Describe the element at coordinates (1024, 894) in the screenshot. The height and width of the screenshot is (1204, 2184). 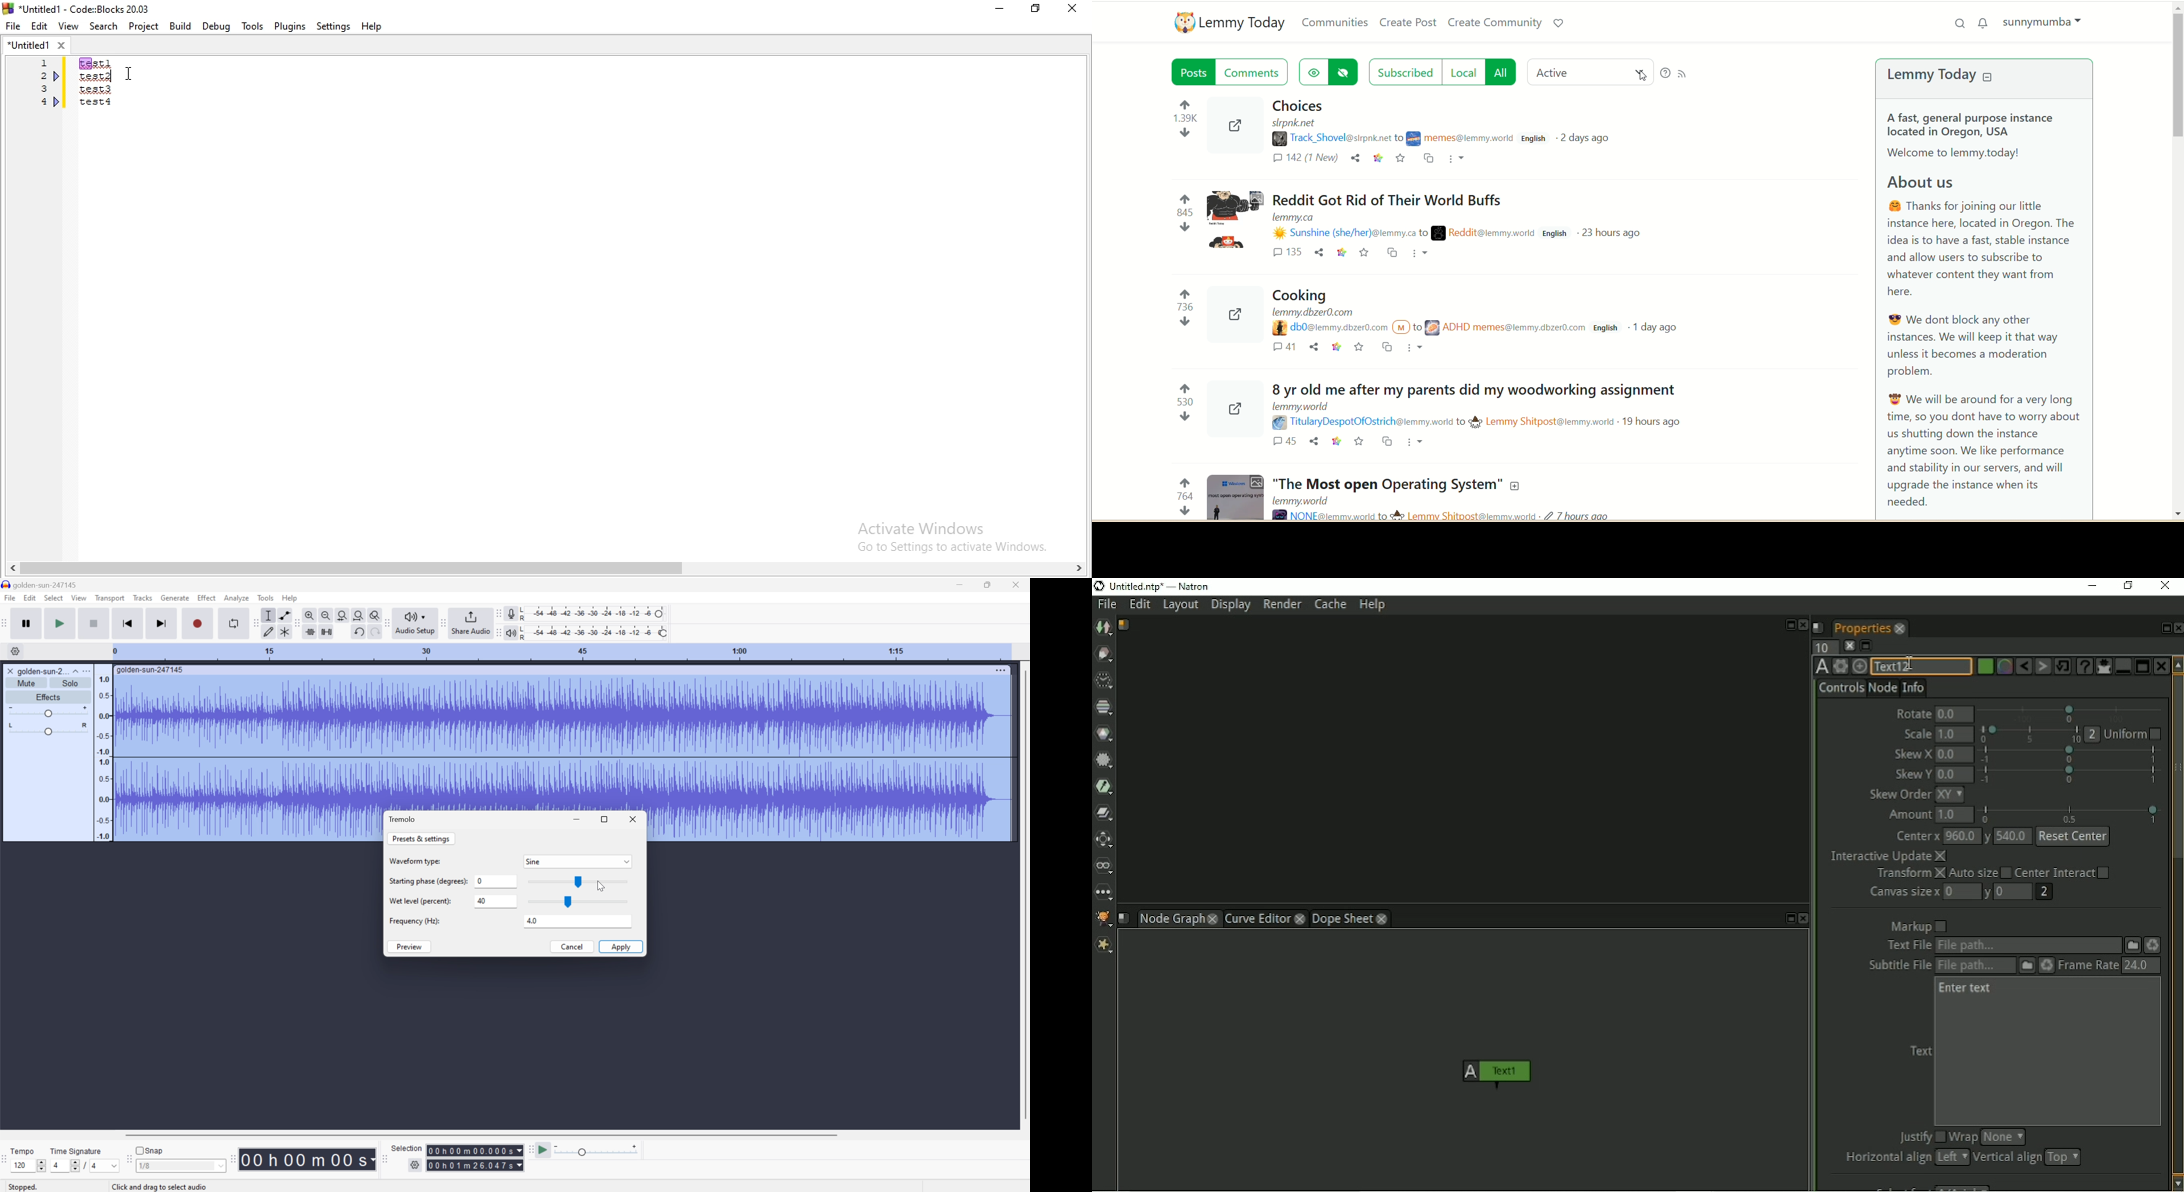
I see `Scroll Bar` at that location.